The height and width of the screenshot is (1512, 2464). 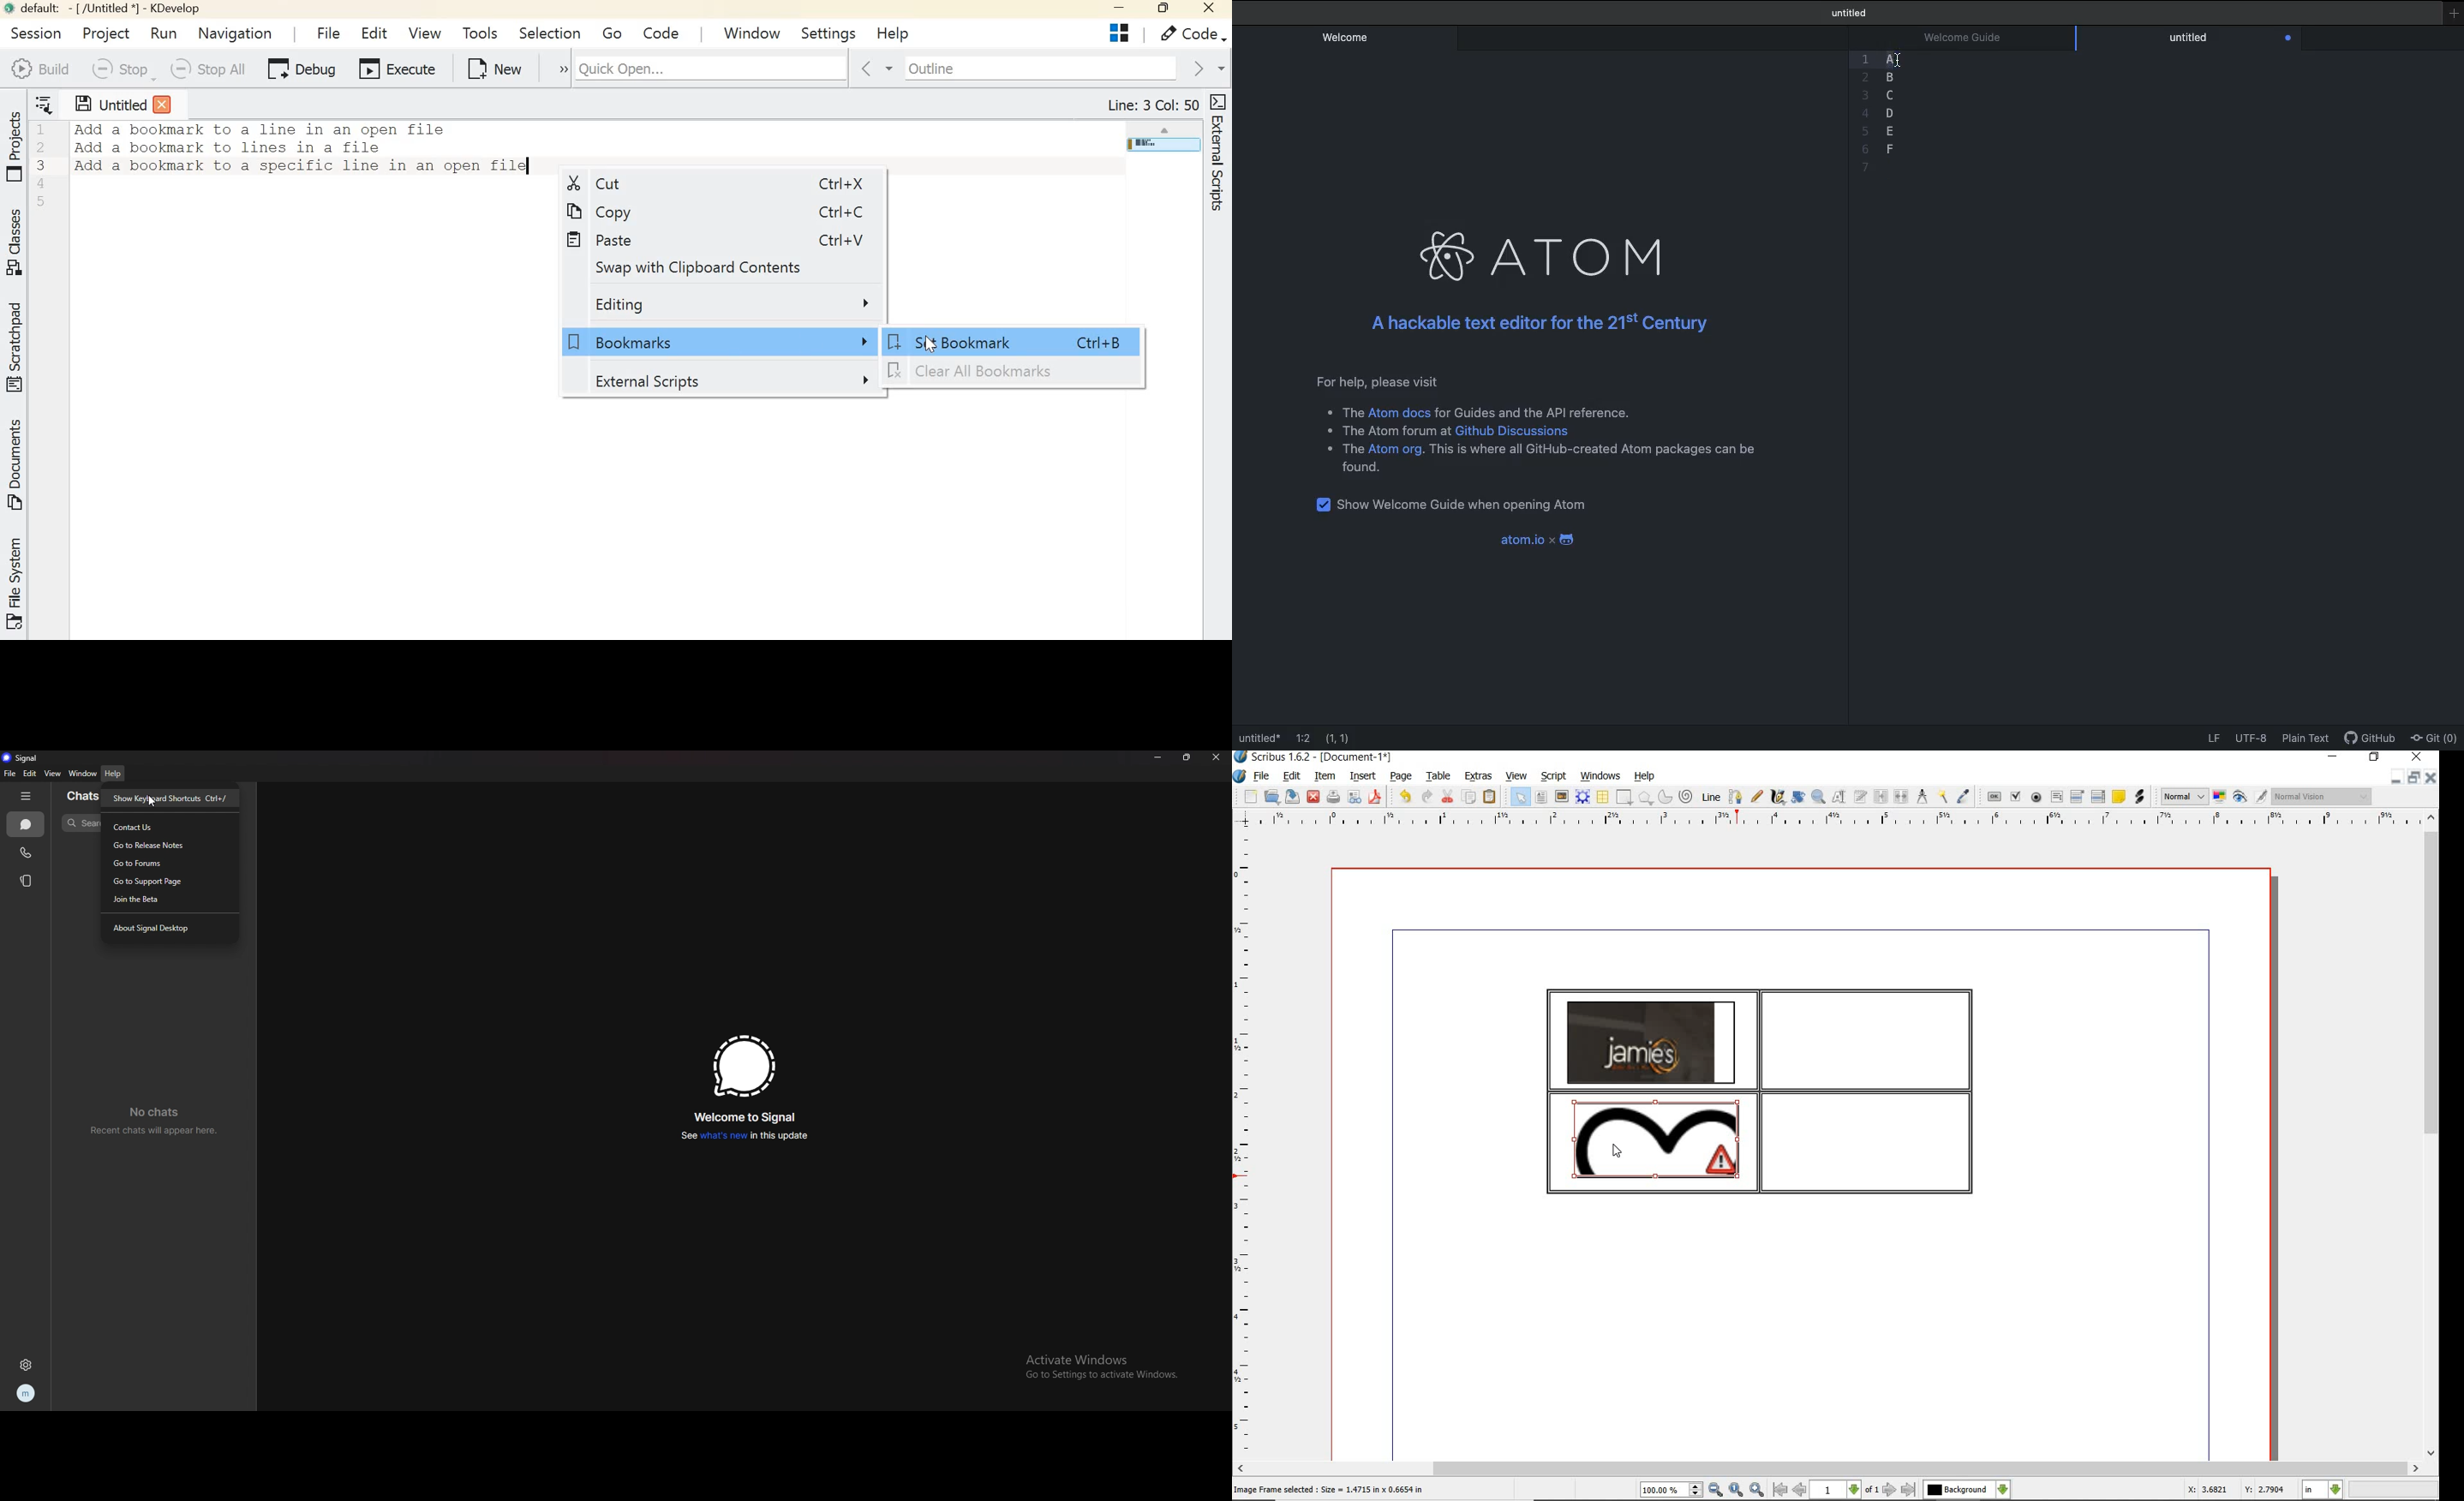 I want to click on file, so click(x=1262, y=777).